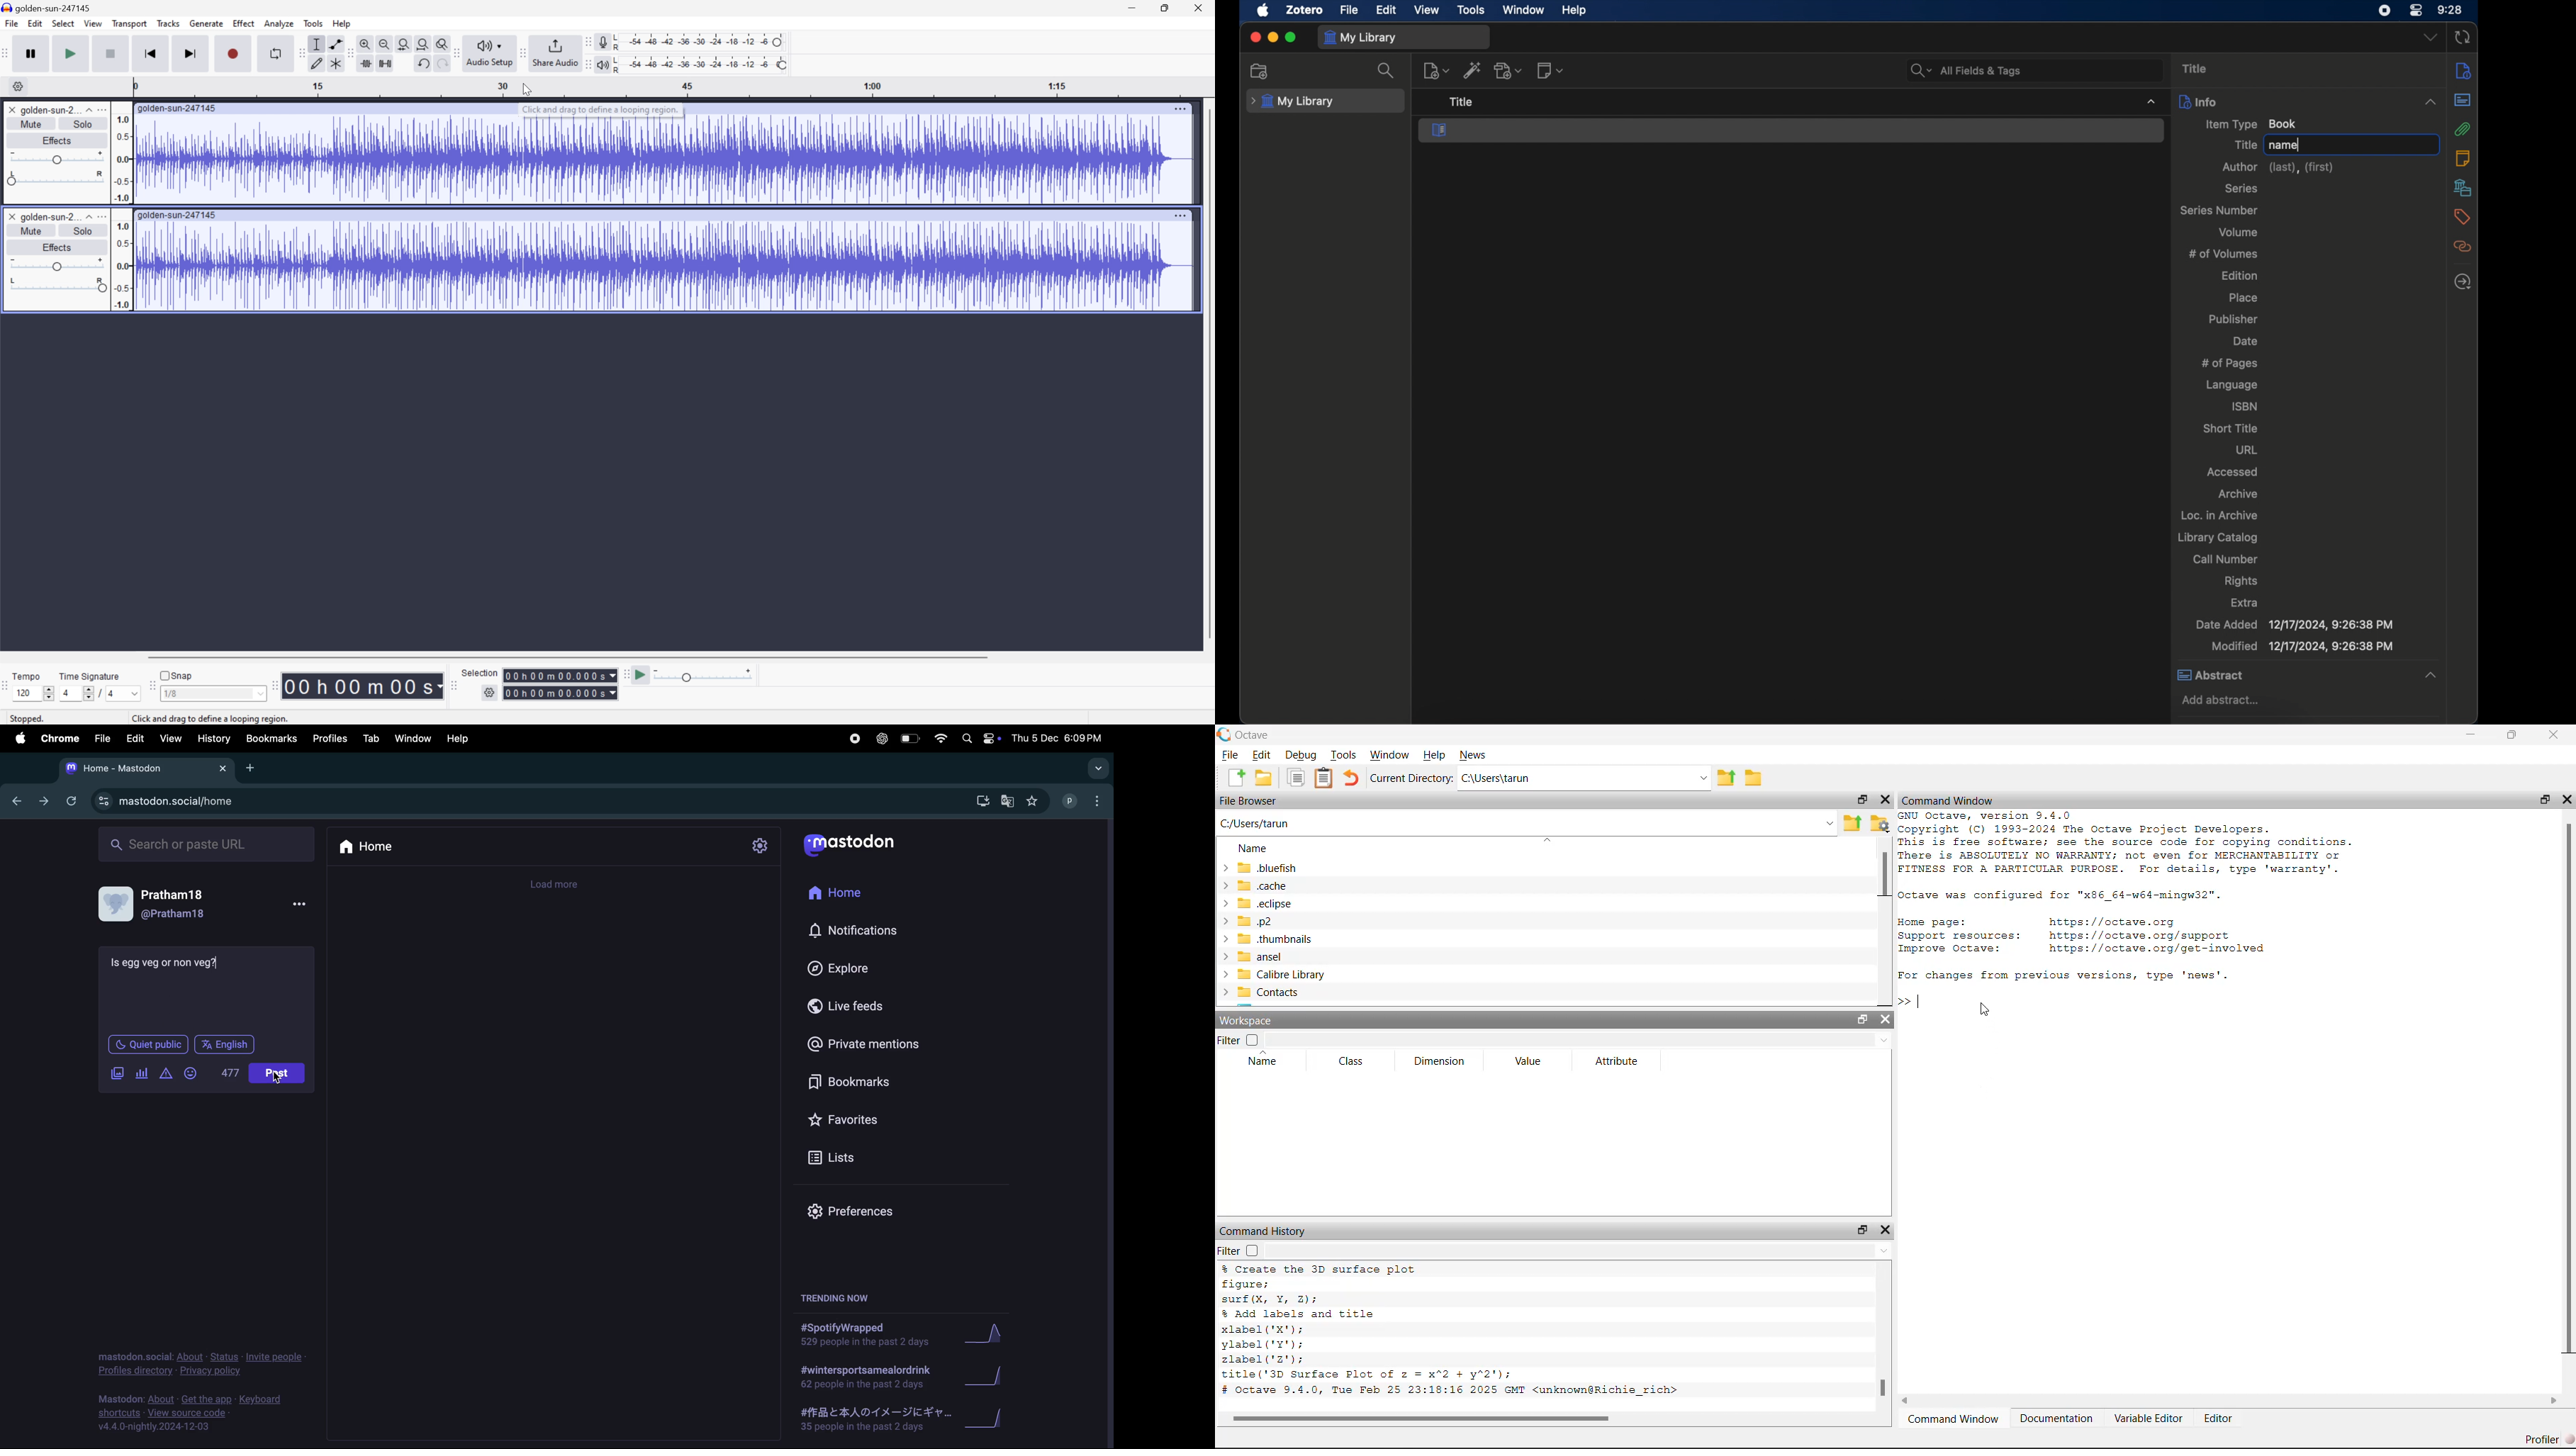 The image size is (2576, 1456). Describe the element at coordinates (385, 43) in the screenshot. I see `Zoom out` at that location.